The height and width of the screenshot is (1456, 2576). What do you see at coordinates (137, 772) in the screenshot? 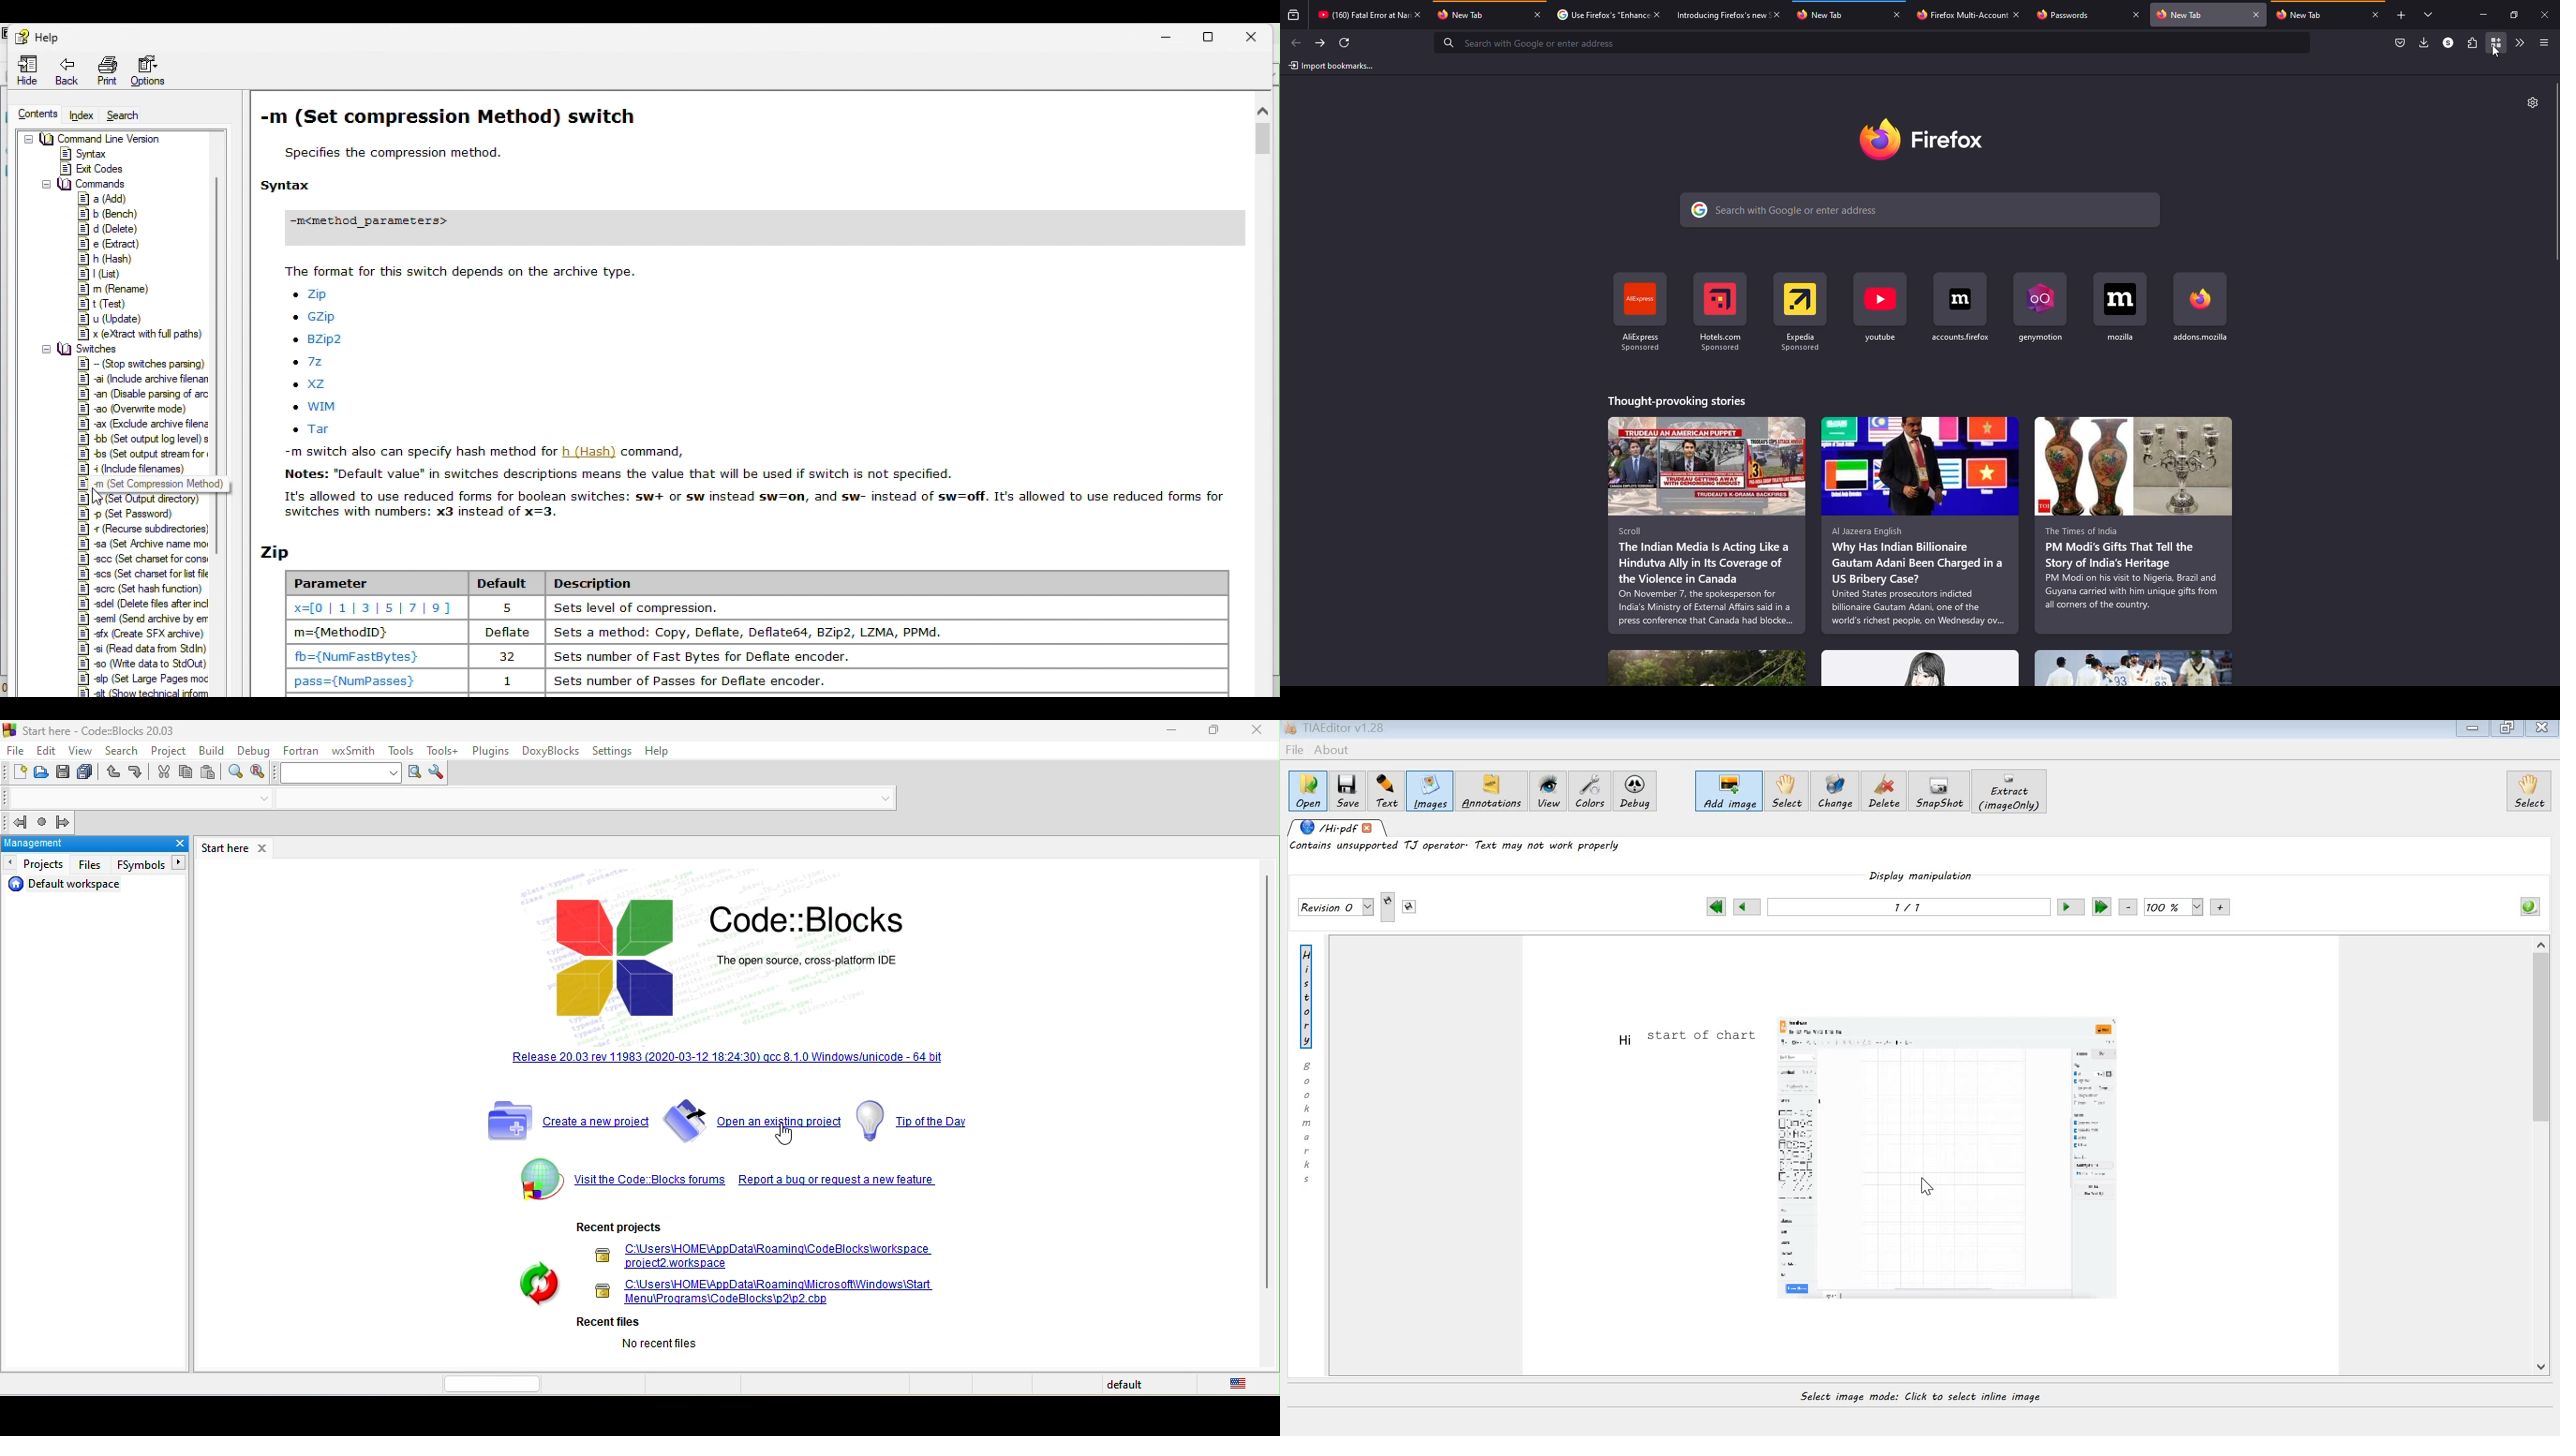
I see `redo` at bounding box center [137, 772].